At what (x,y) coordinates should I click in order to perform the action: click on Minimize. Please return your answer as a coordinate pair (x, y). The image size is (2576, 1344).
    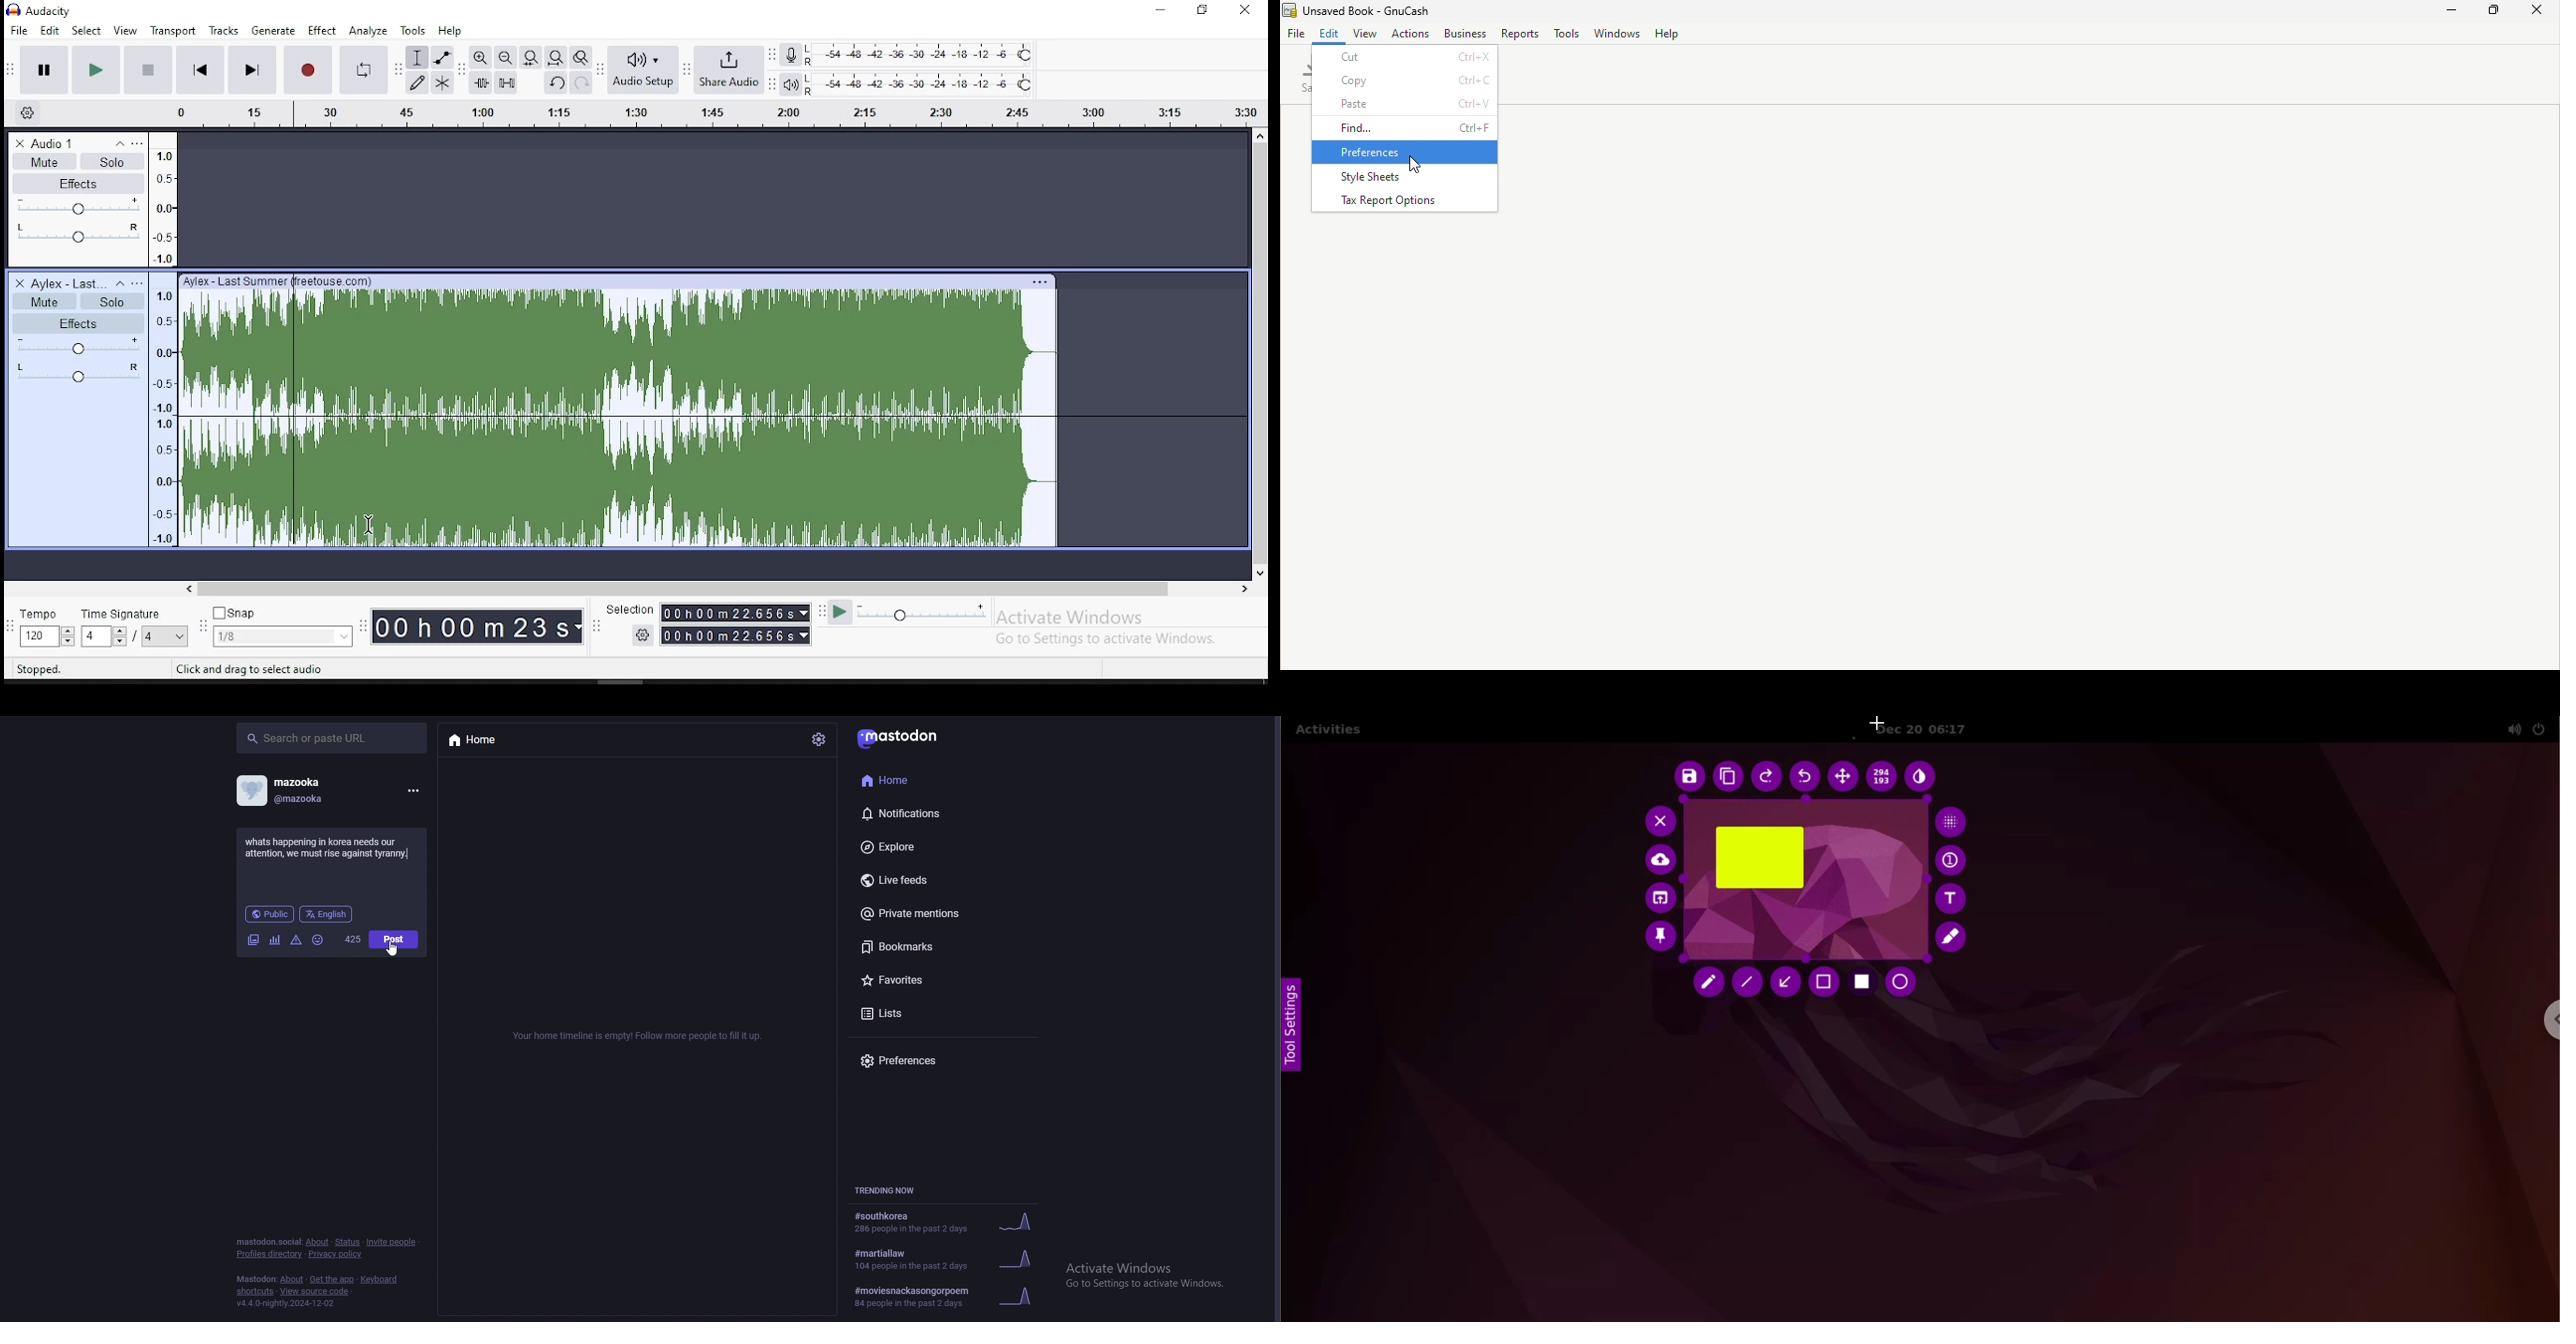
    Looking at the image, I should click on (2453, 12).